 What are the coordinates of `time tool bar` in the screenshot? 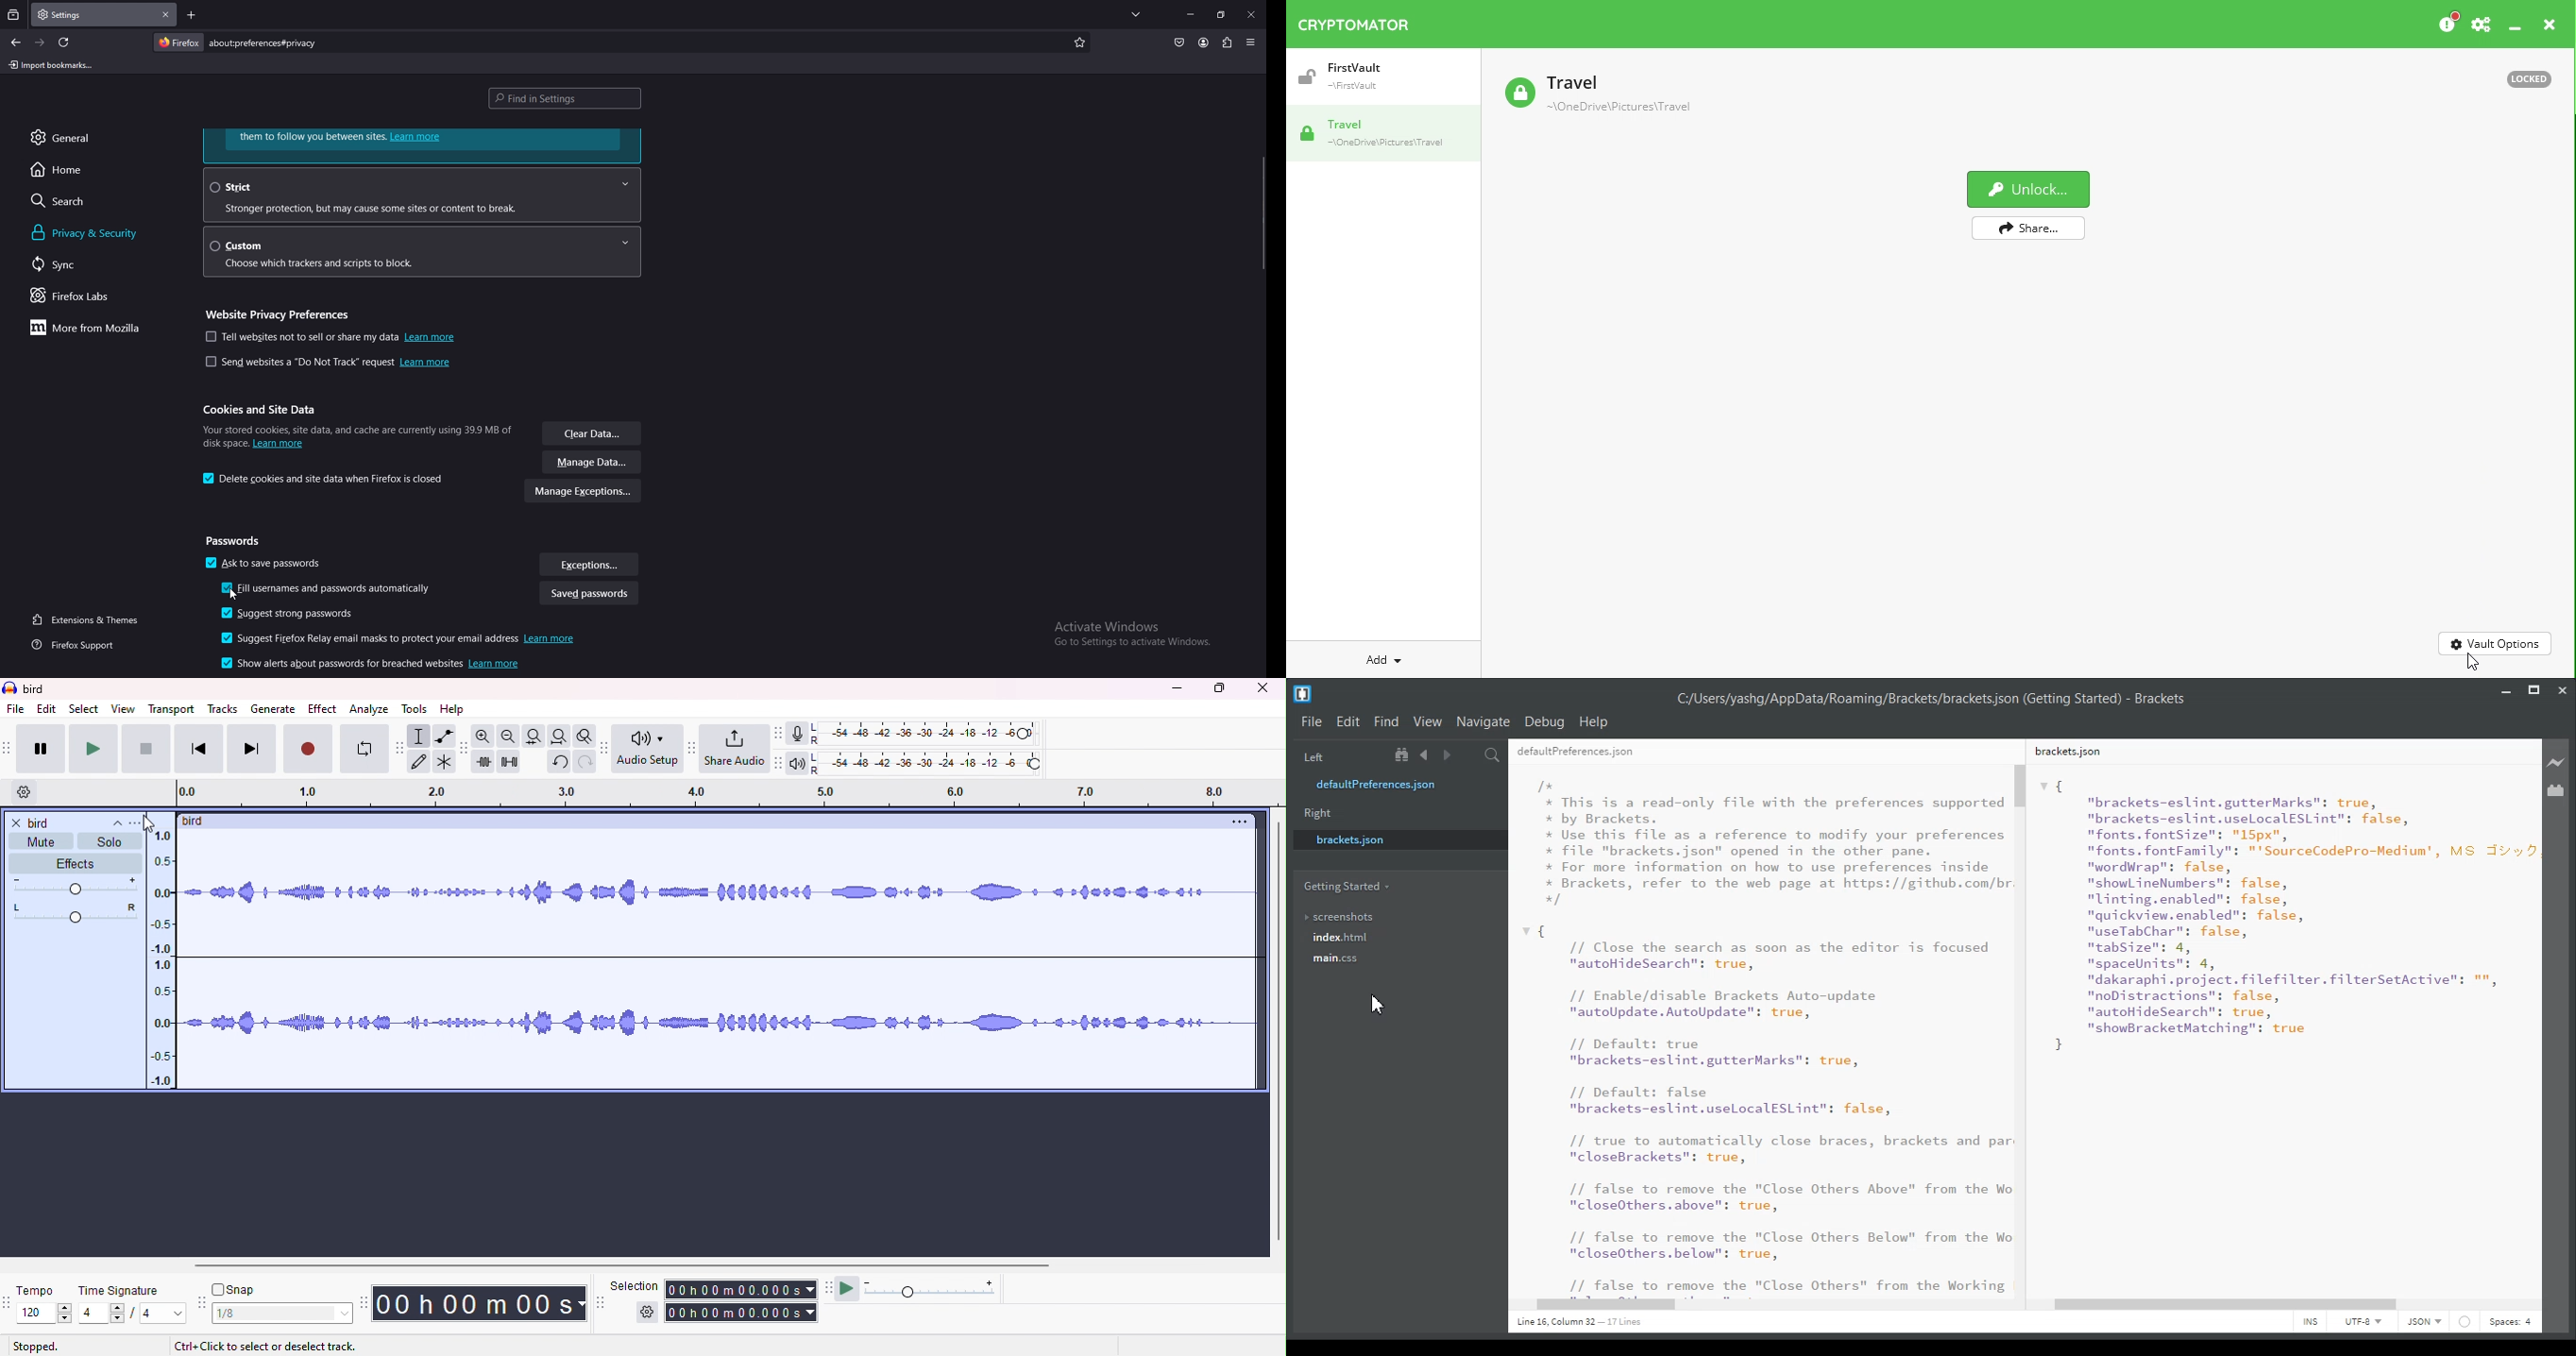 It's located at (365, 1301).